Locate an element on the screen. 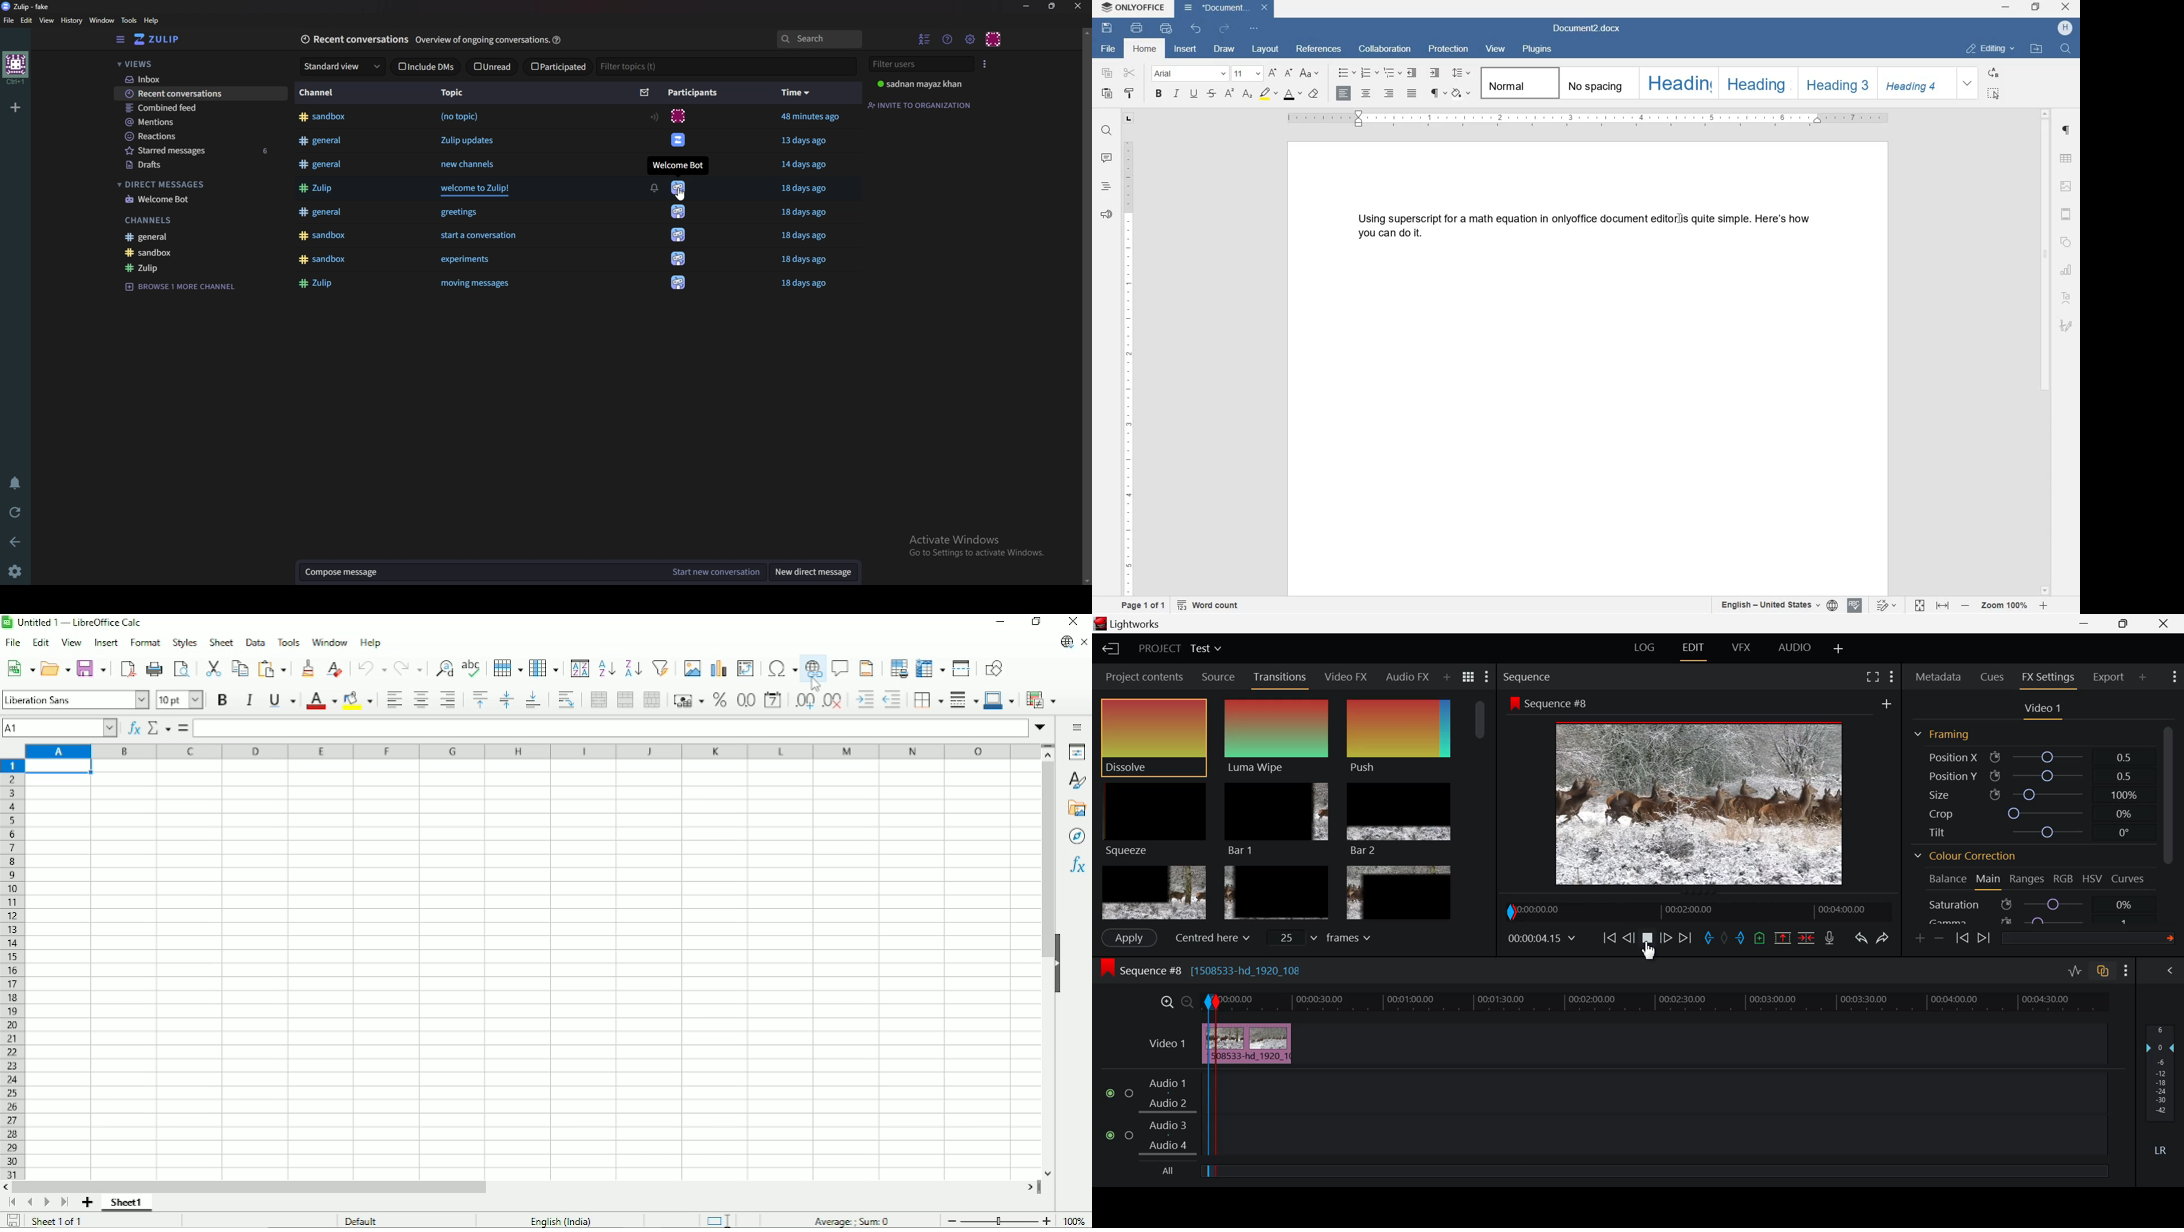 The image size is (2184, 1232). Include dms is located at coordinates (427, 67).